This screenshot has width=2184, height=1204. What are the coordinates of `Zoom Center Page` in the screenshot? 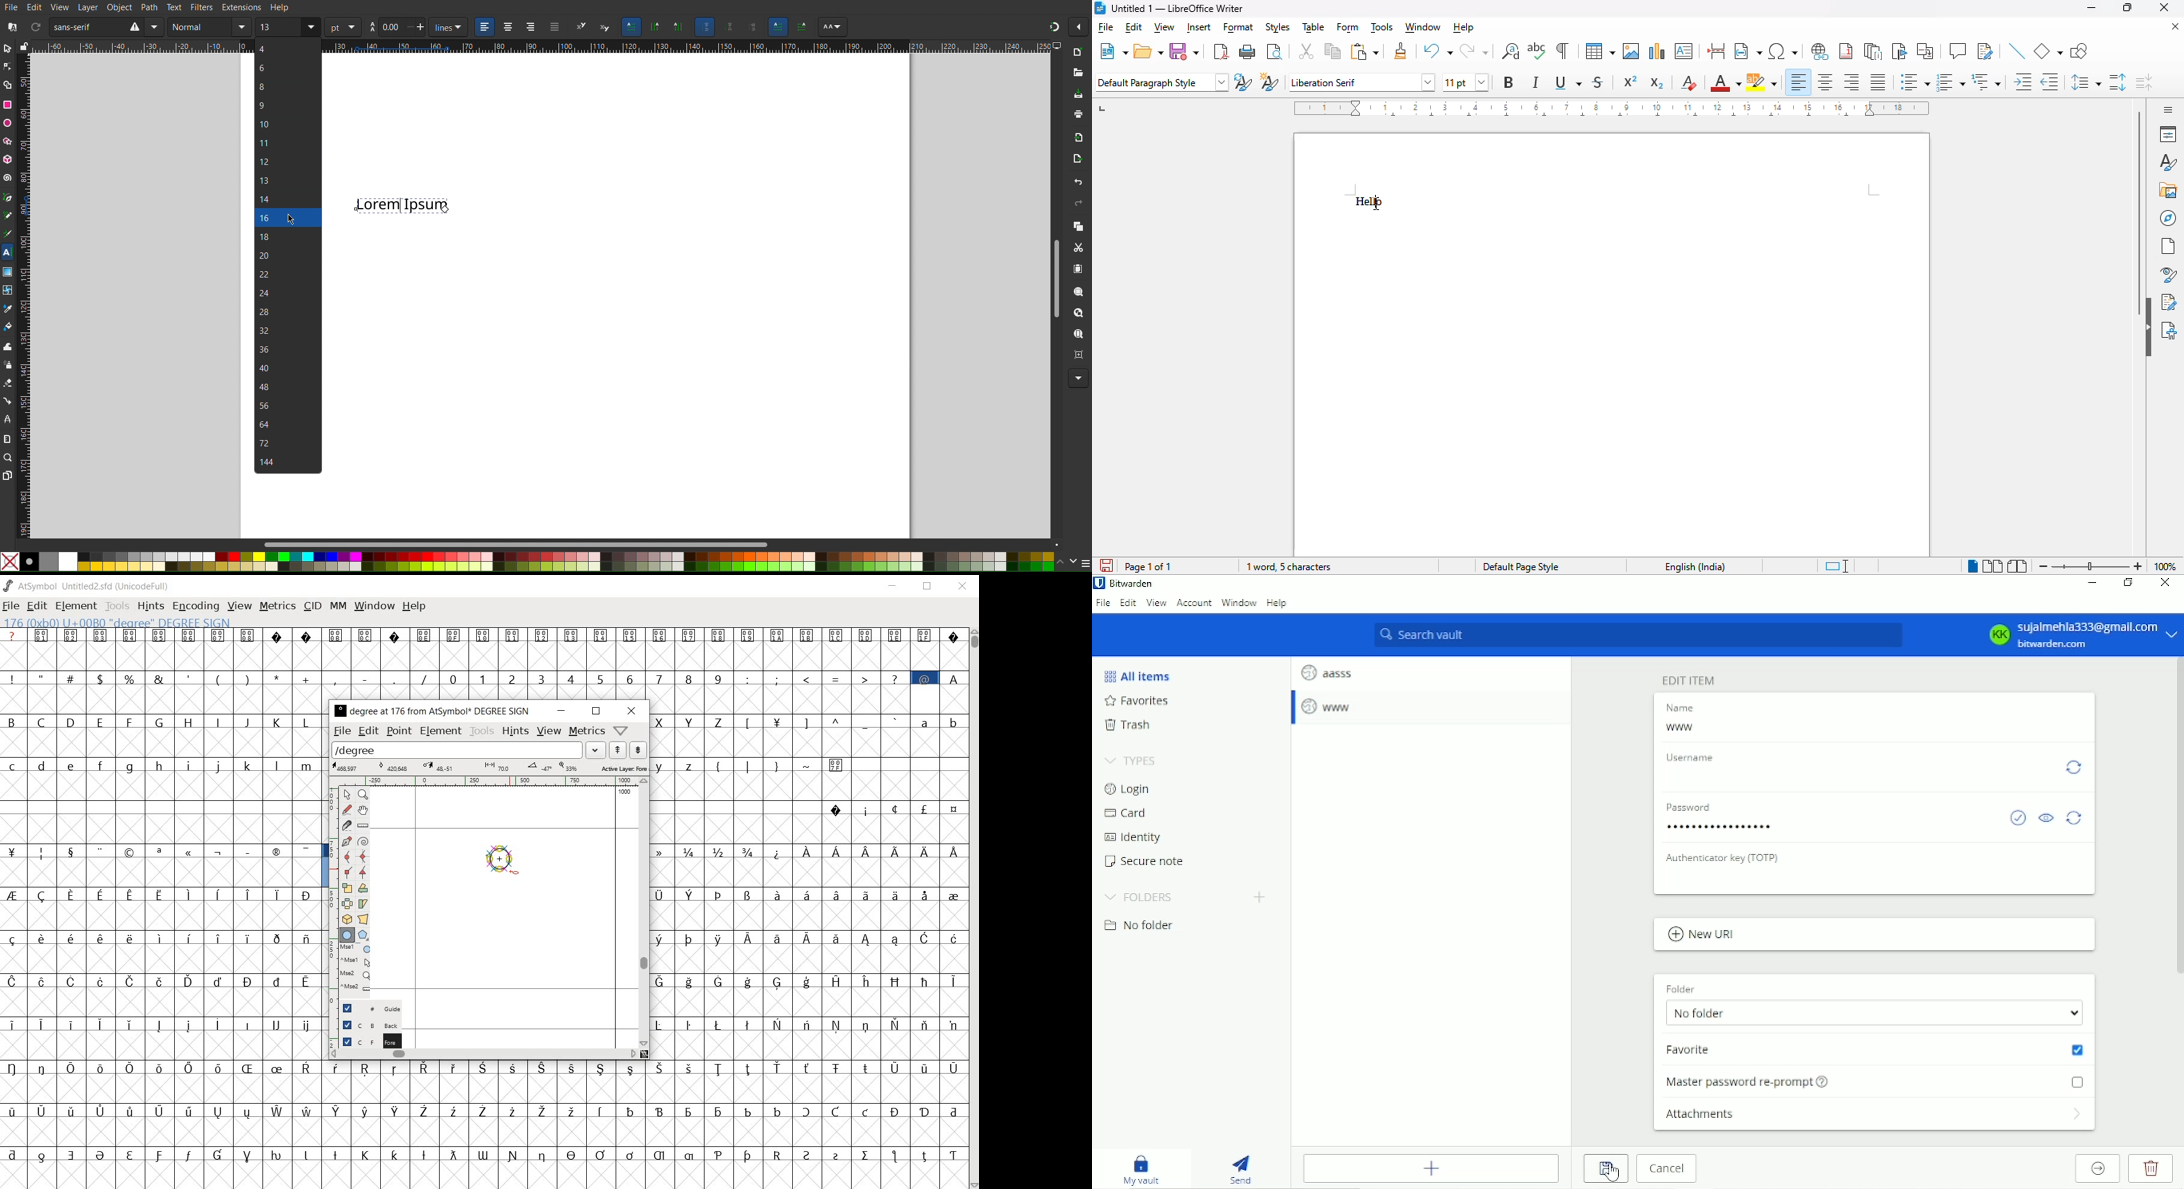 It's located at (1076, 353).